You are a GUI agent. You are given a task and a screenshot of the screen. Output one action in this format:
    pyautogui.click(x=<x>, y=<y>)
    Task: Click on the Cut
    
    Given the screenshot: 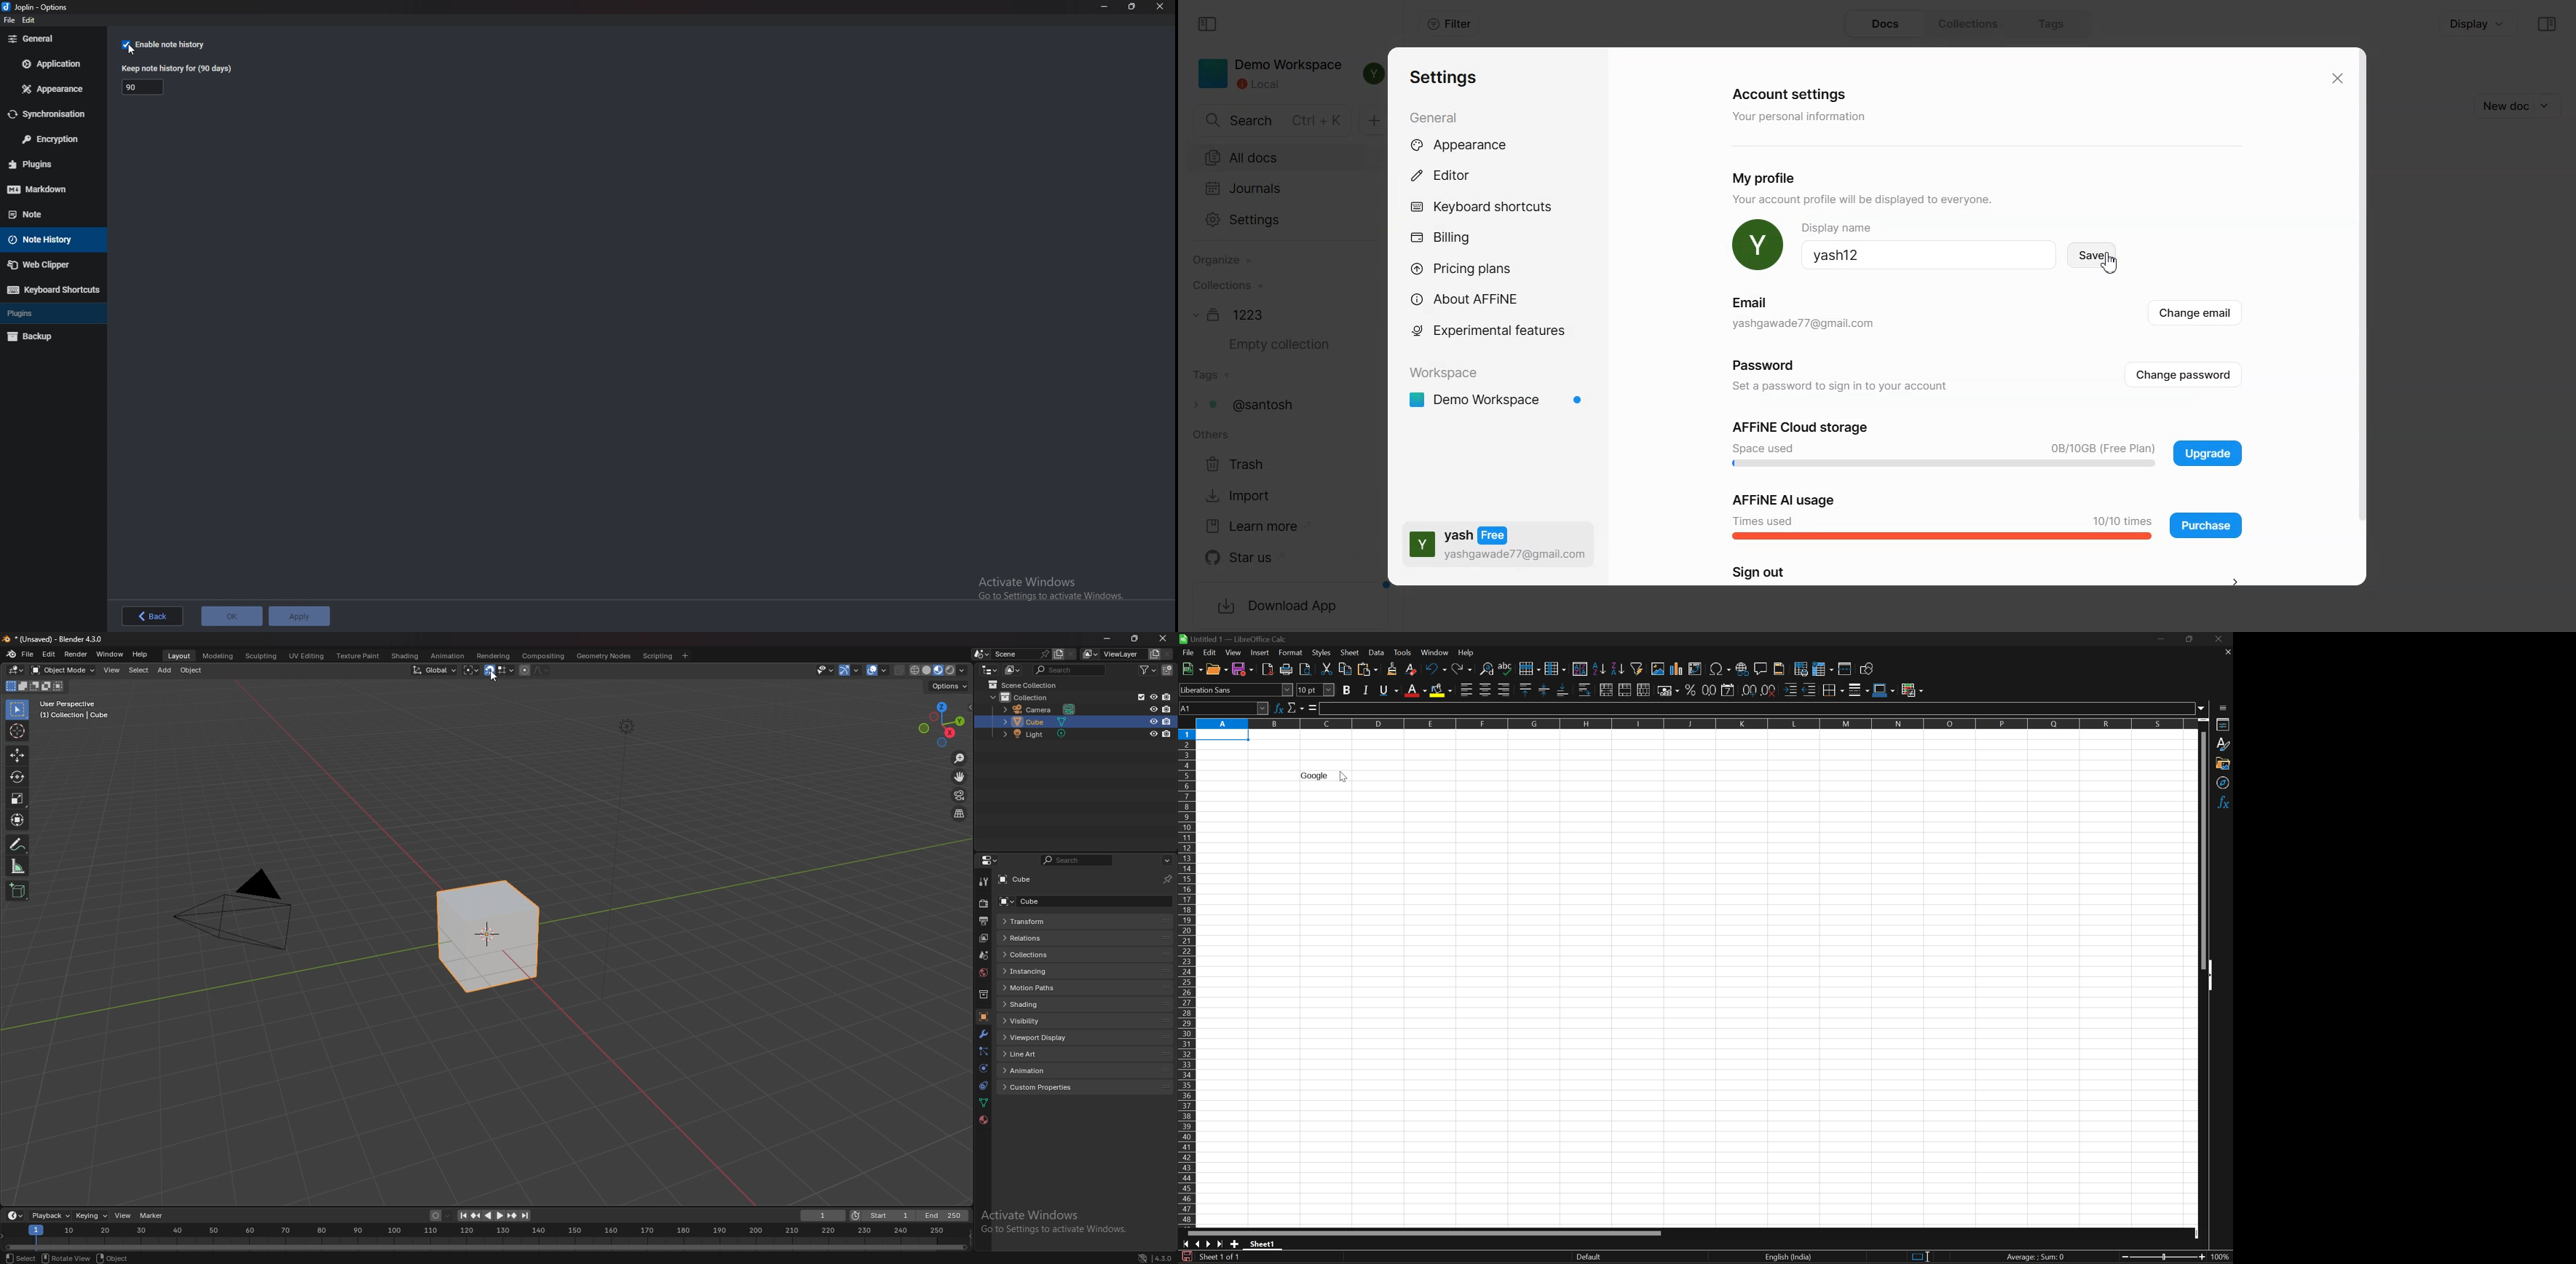 What is the action you would take?
    pyautogui.click(x=1328, y=668)
    